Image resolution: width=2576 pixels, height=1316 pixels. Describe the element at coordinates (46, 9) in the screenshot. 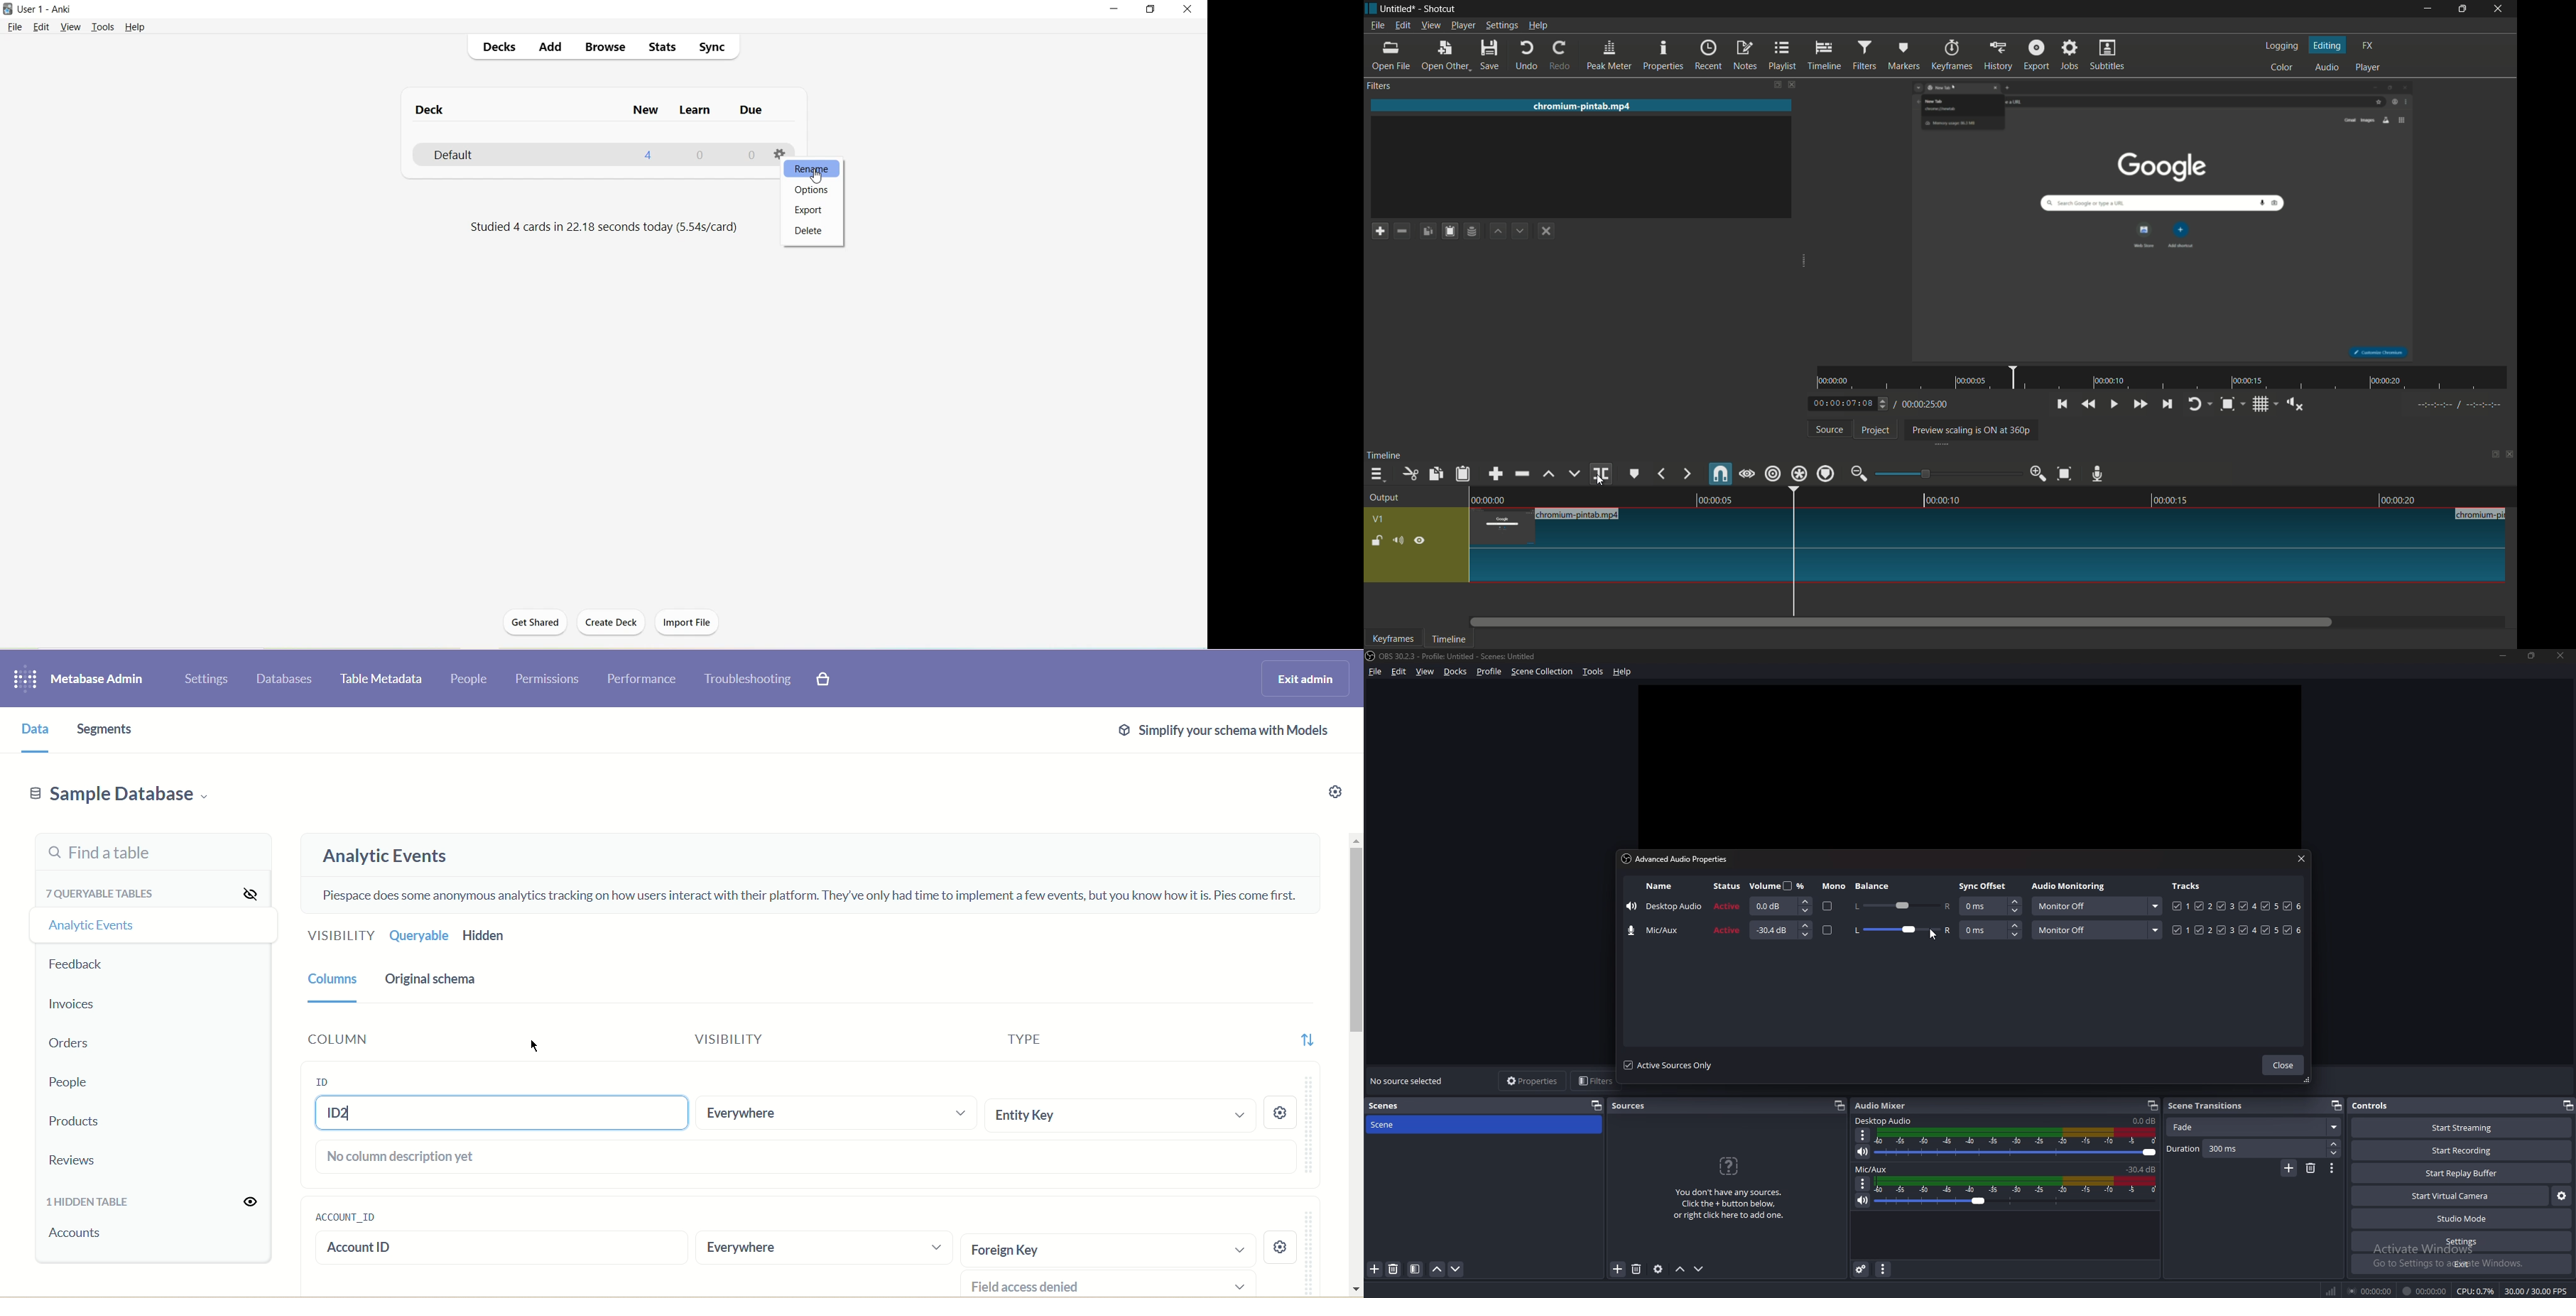

I see `User 1 - Anki` at that location.